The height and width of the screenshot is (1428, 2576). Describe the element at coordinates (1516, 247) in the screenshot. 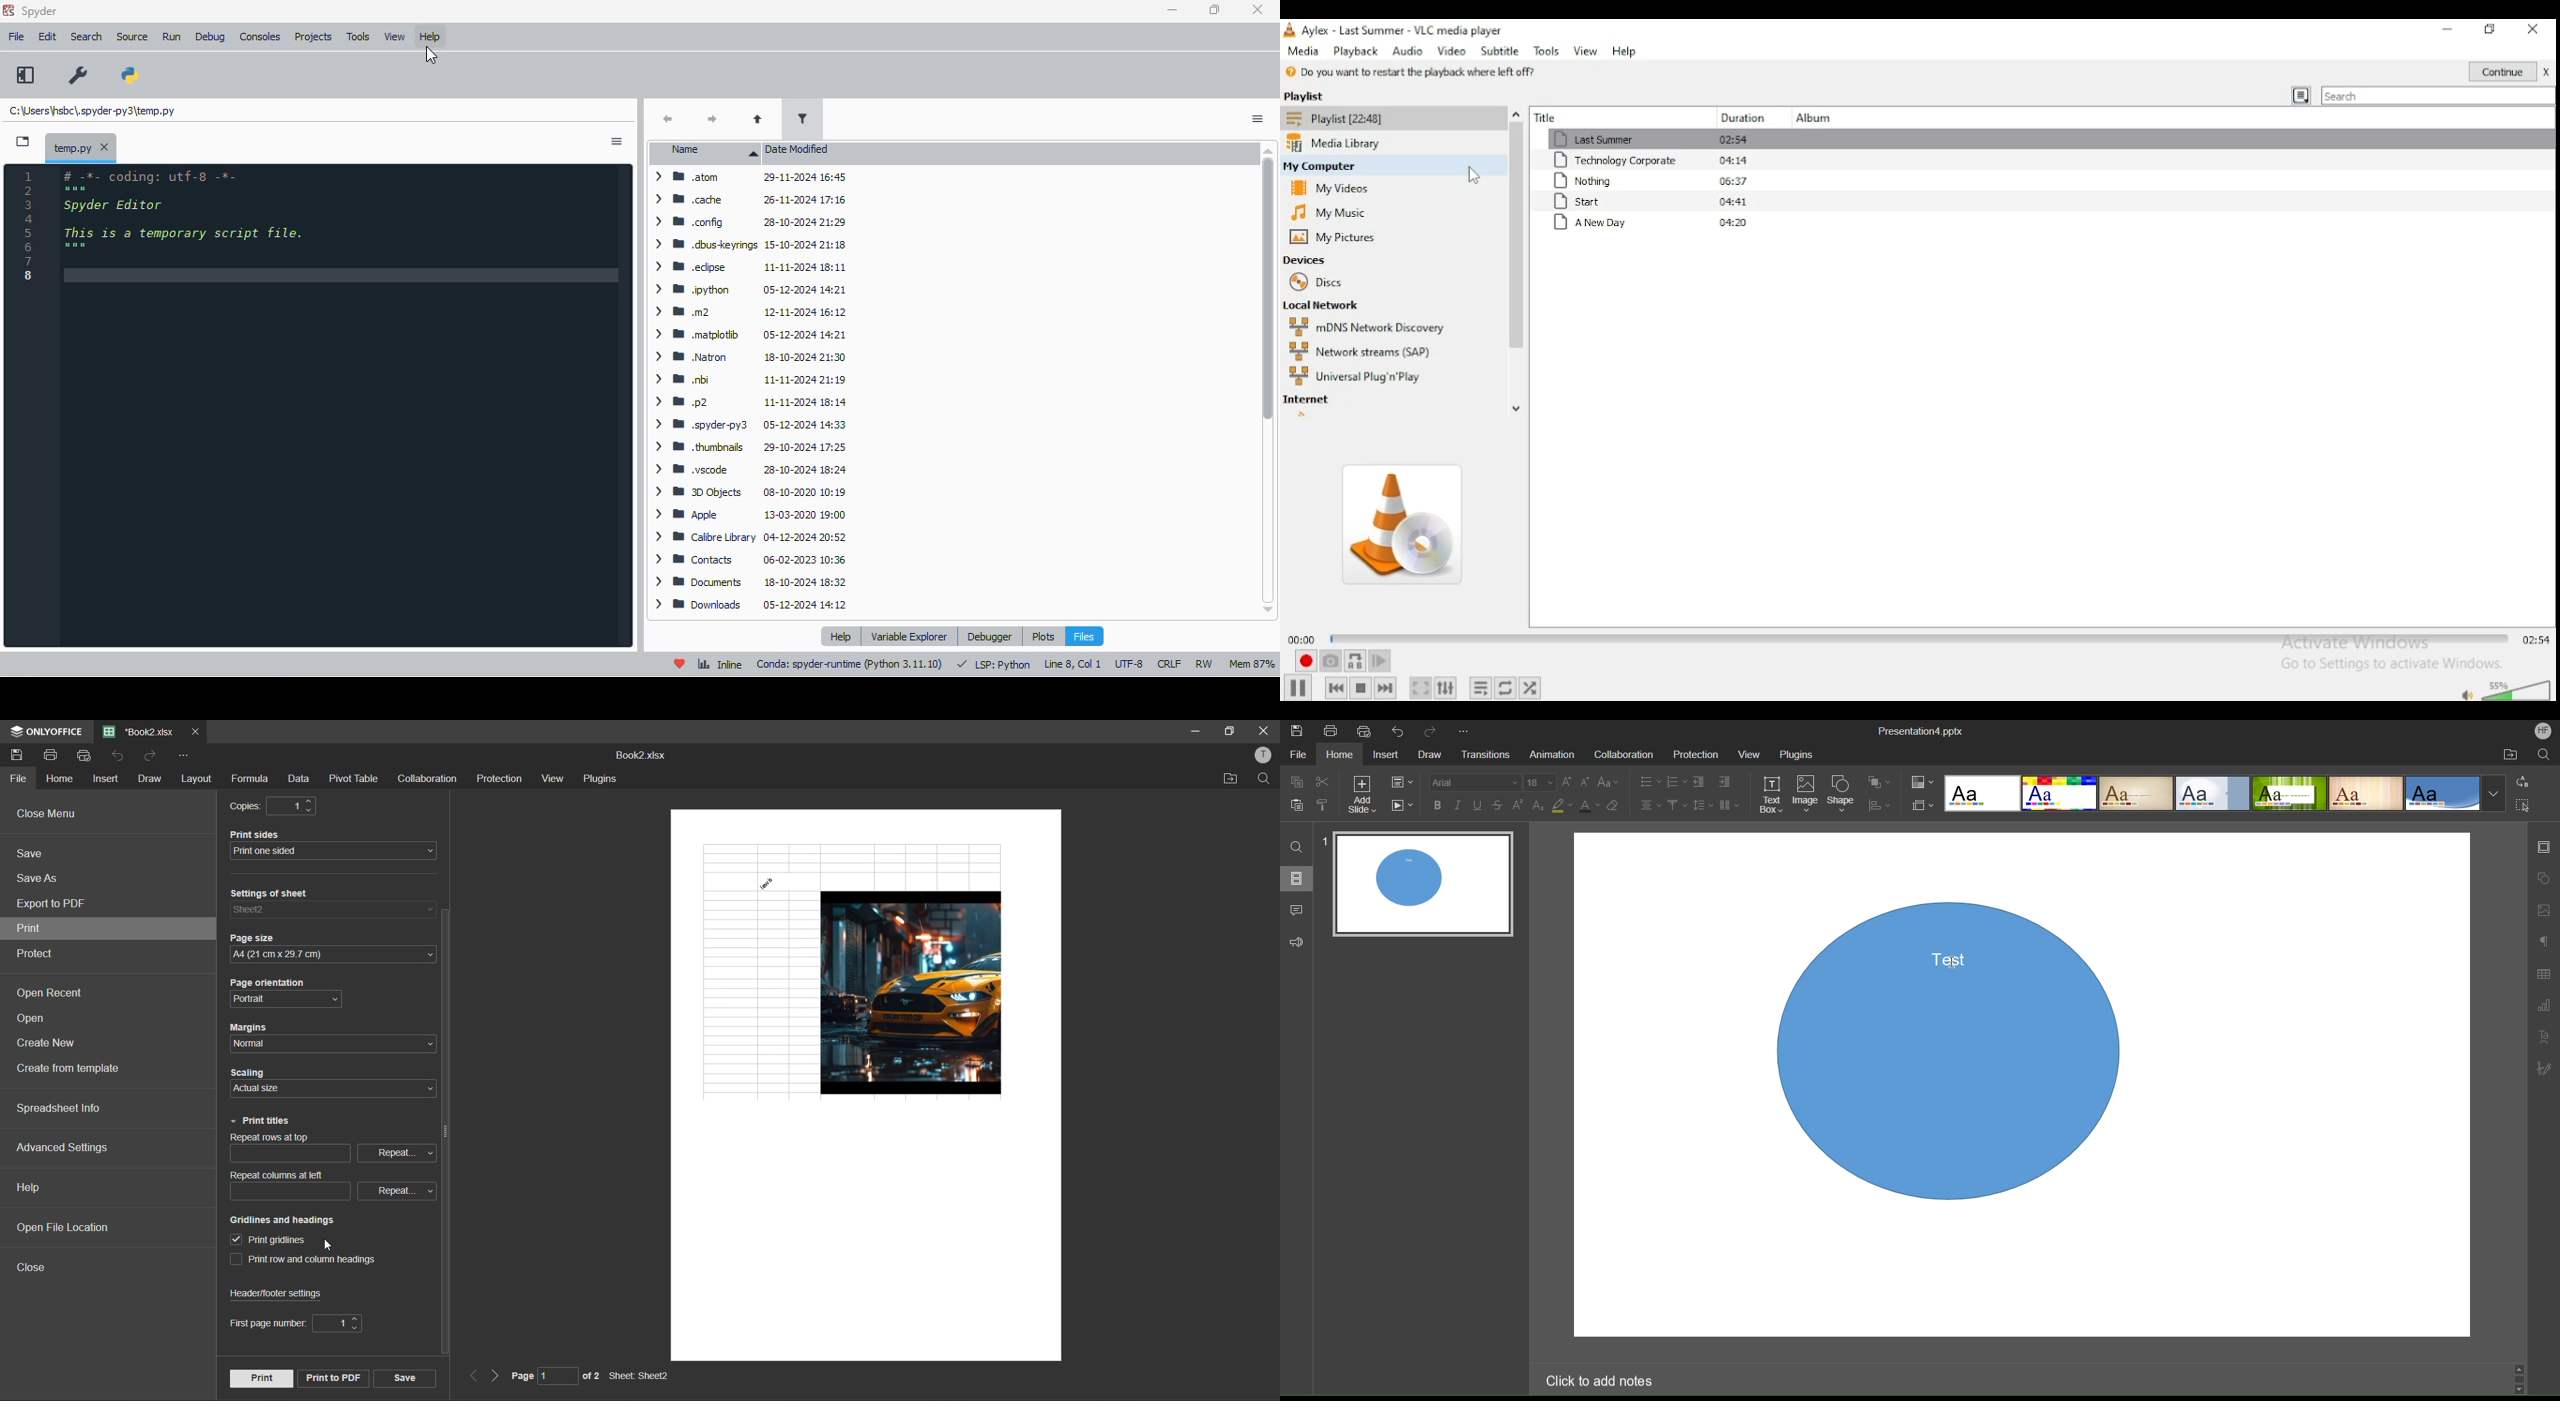

I see `scroll bar` at that location.